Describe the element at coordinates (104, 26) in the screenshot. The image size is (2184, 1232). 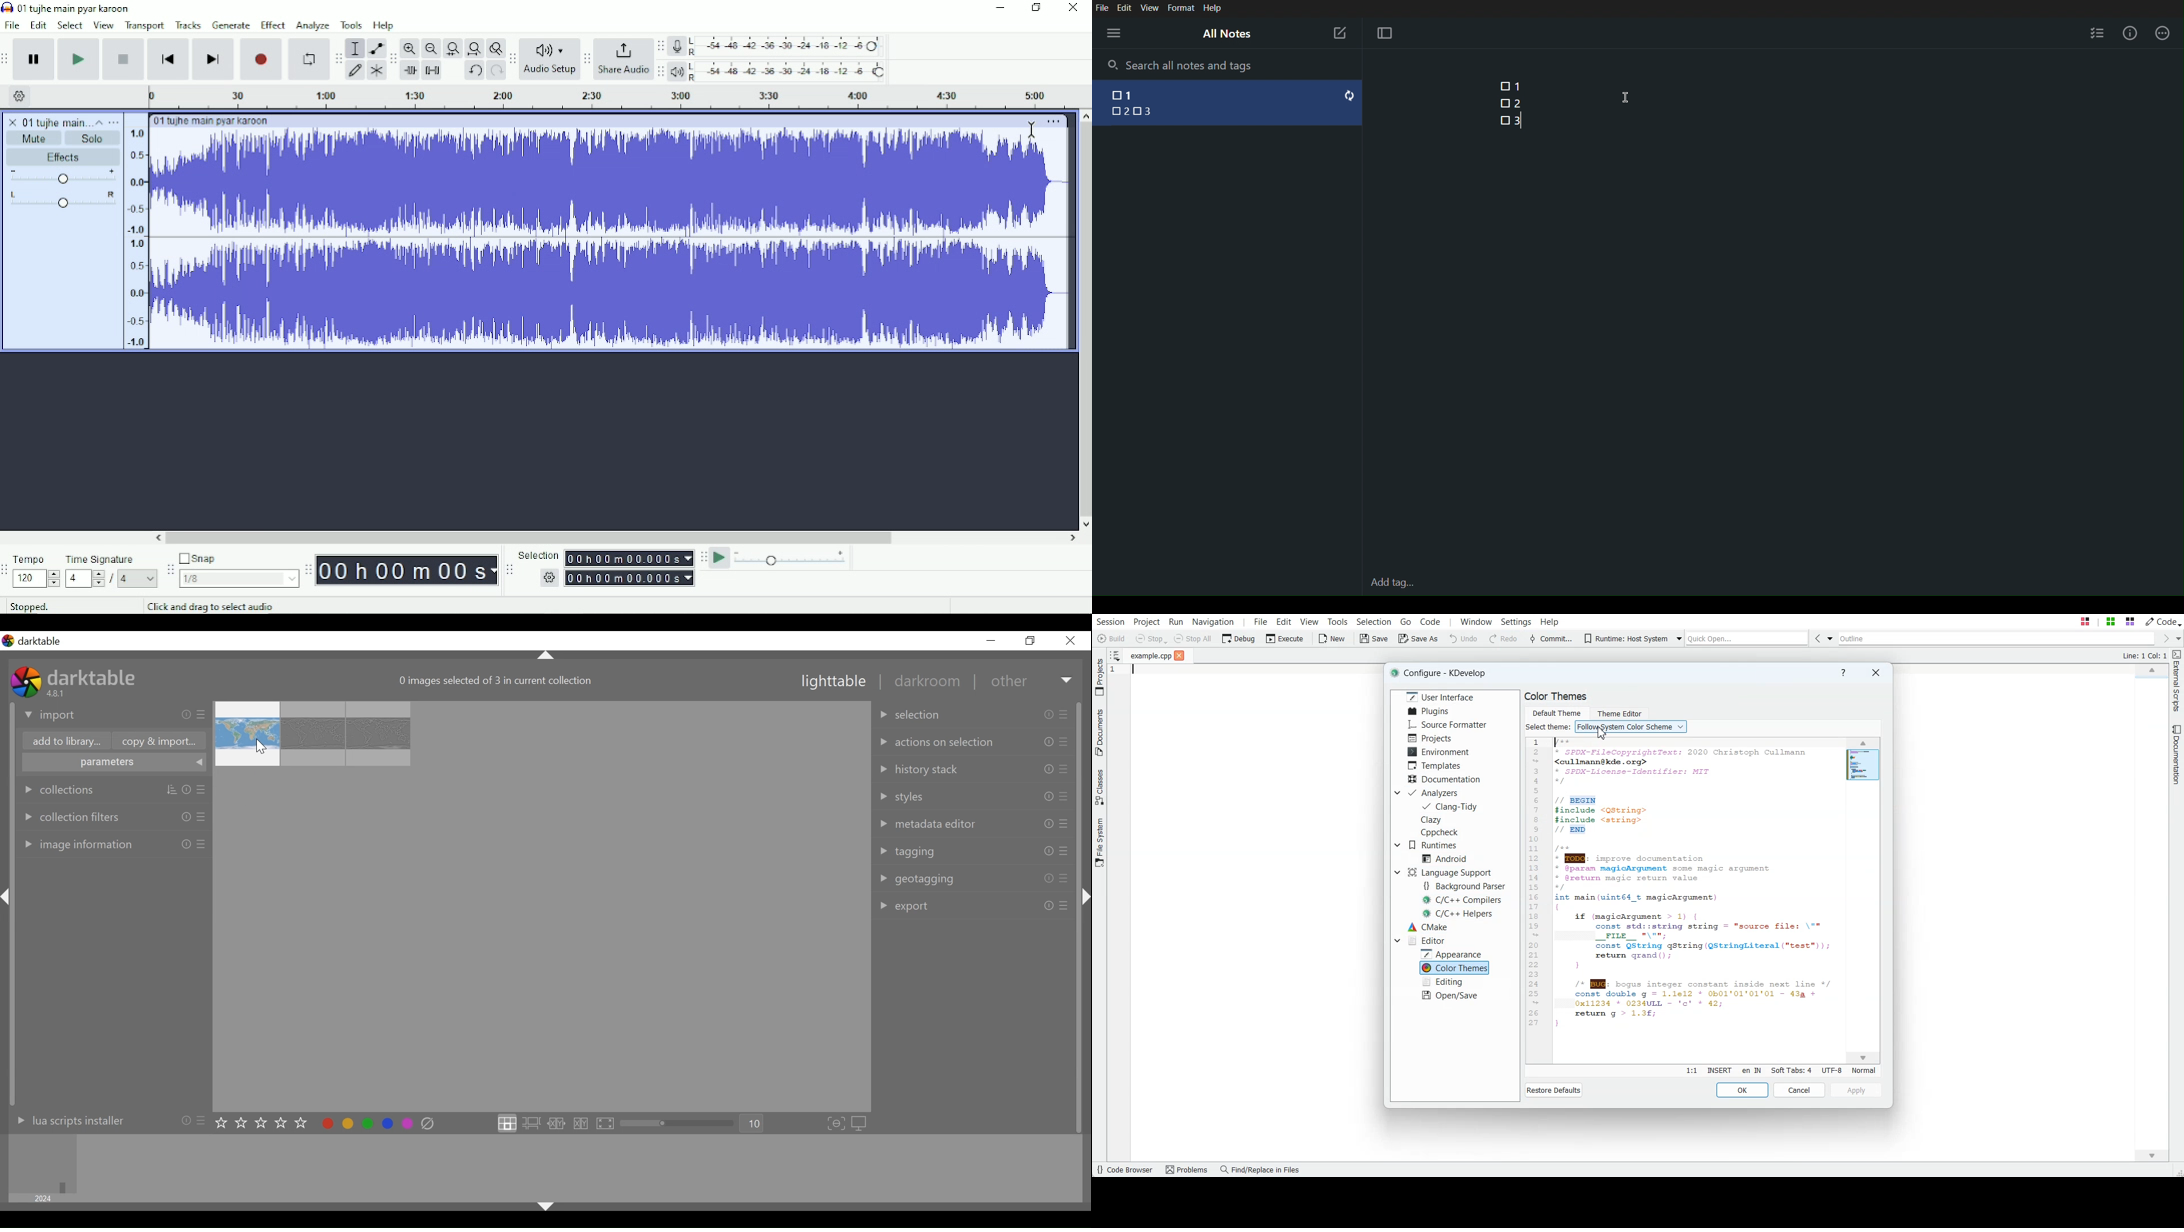
I see `View` at that location.